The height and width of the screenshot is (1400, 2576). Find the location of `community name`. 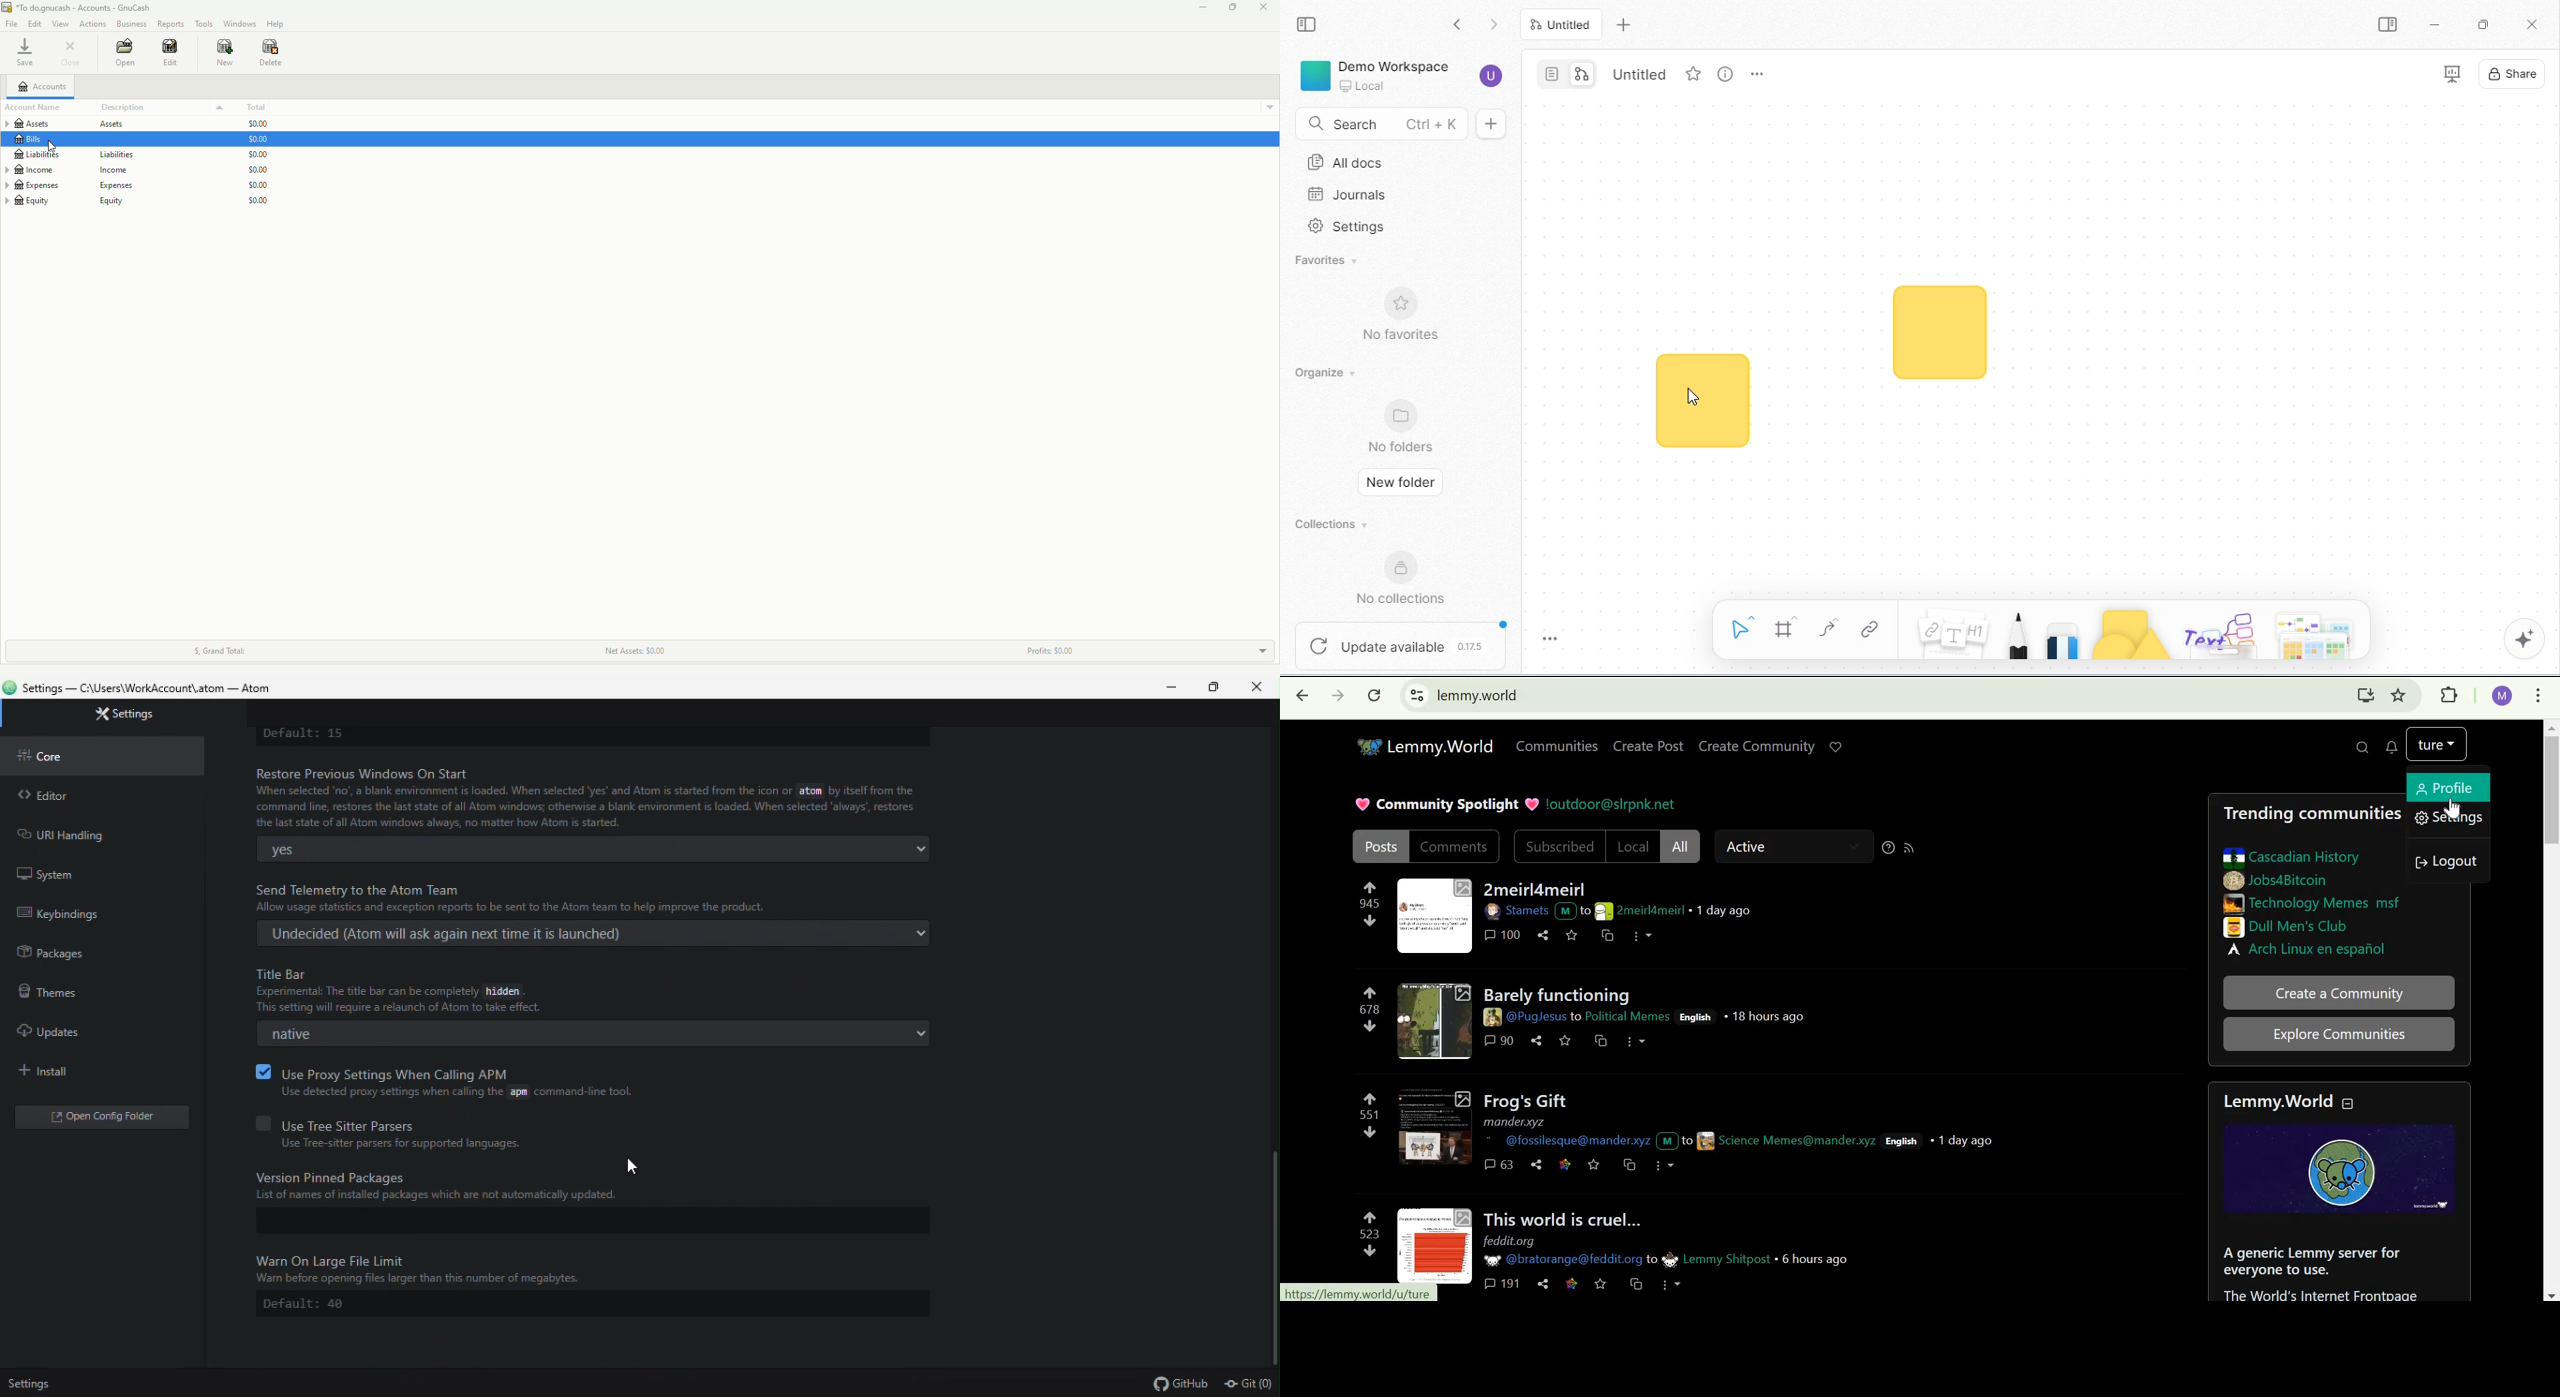

community name is located at coordinates (1709, 1258).